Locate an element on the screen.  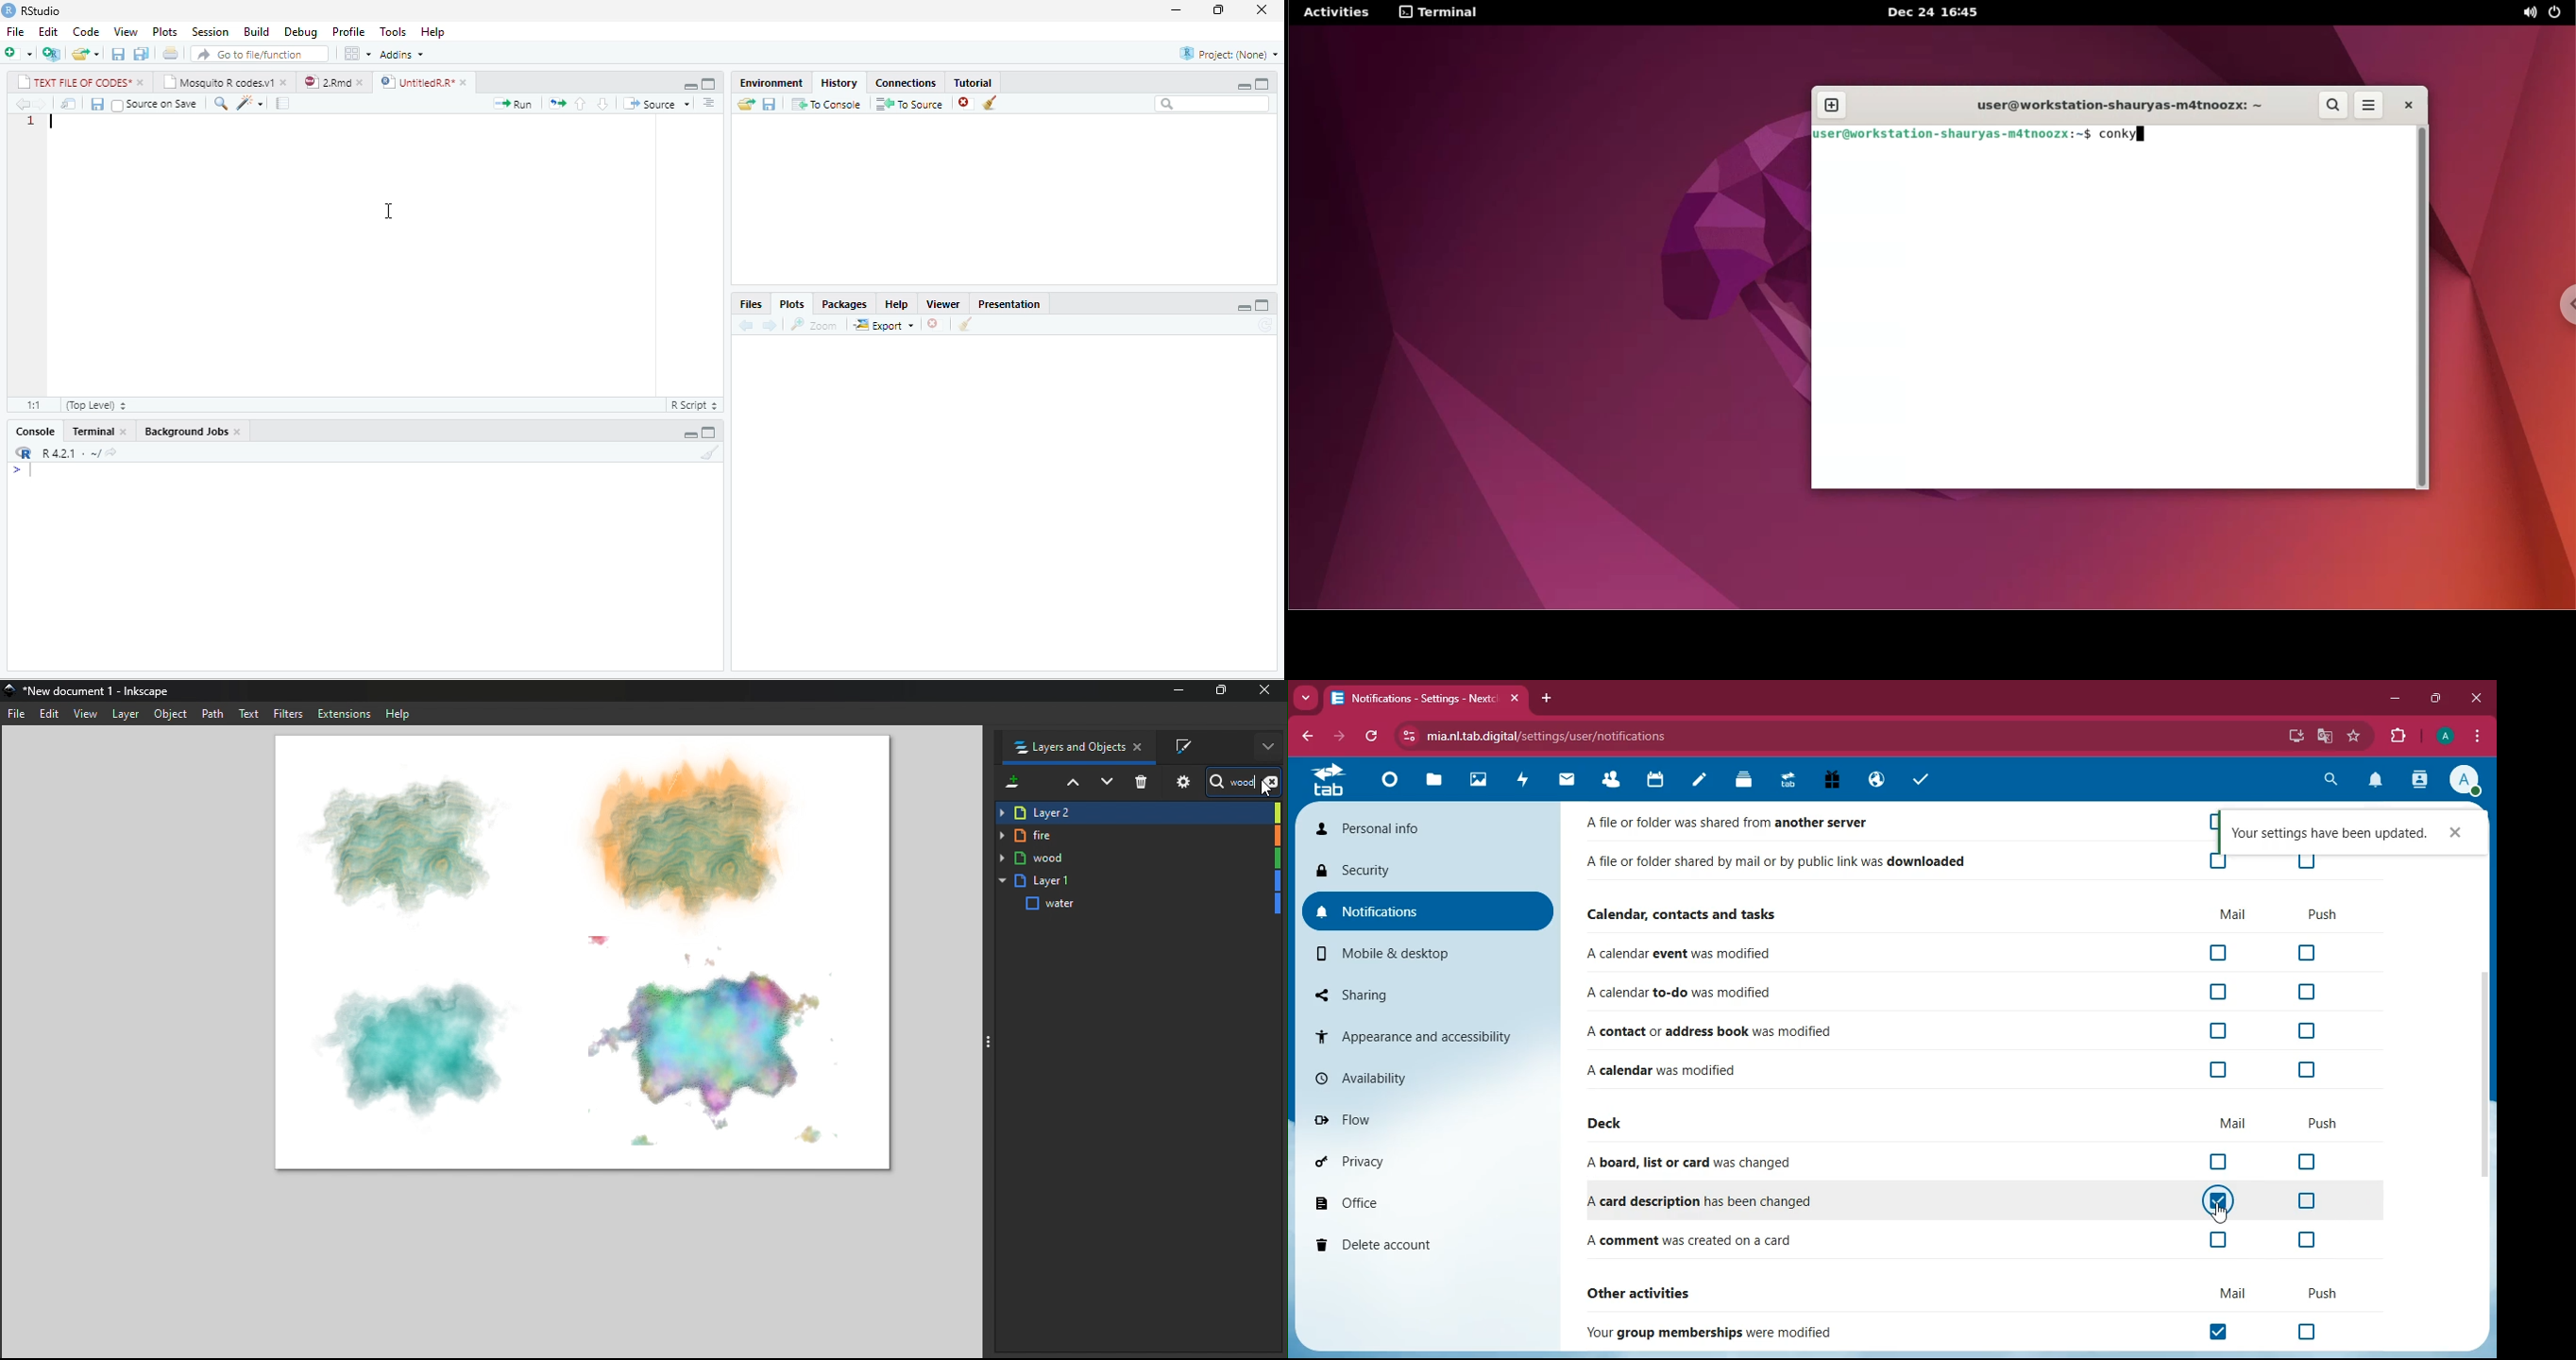
A file or folder shared by mail or by public link was downloaded is located at coordinates (1778, 864).